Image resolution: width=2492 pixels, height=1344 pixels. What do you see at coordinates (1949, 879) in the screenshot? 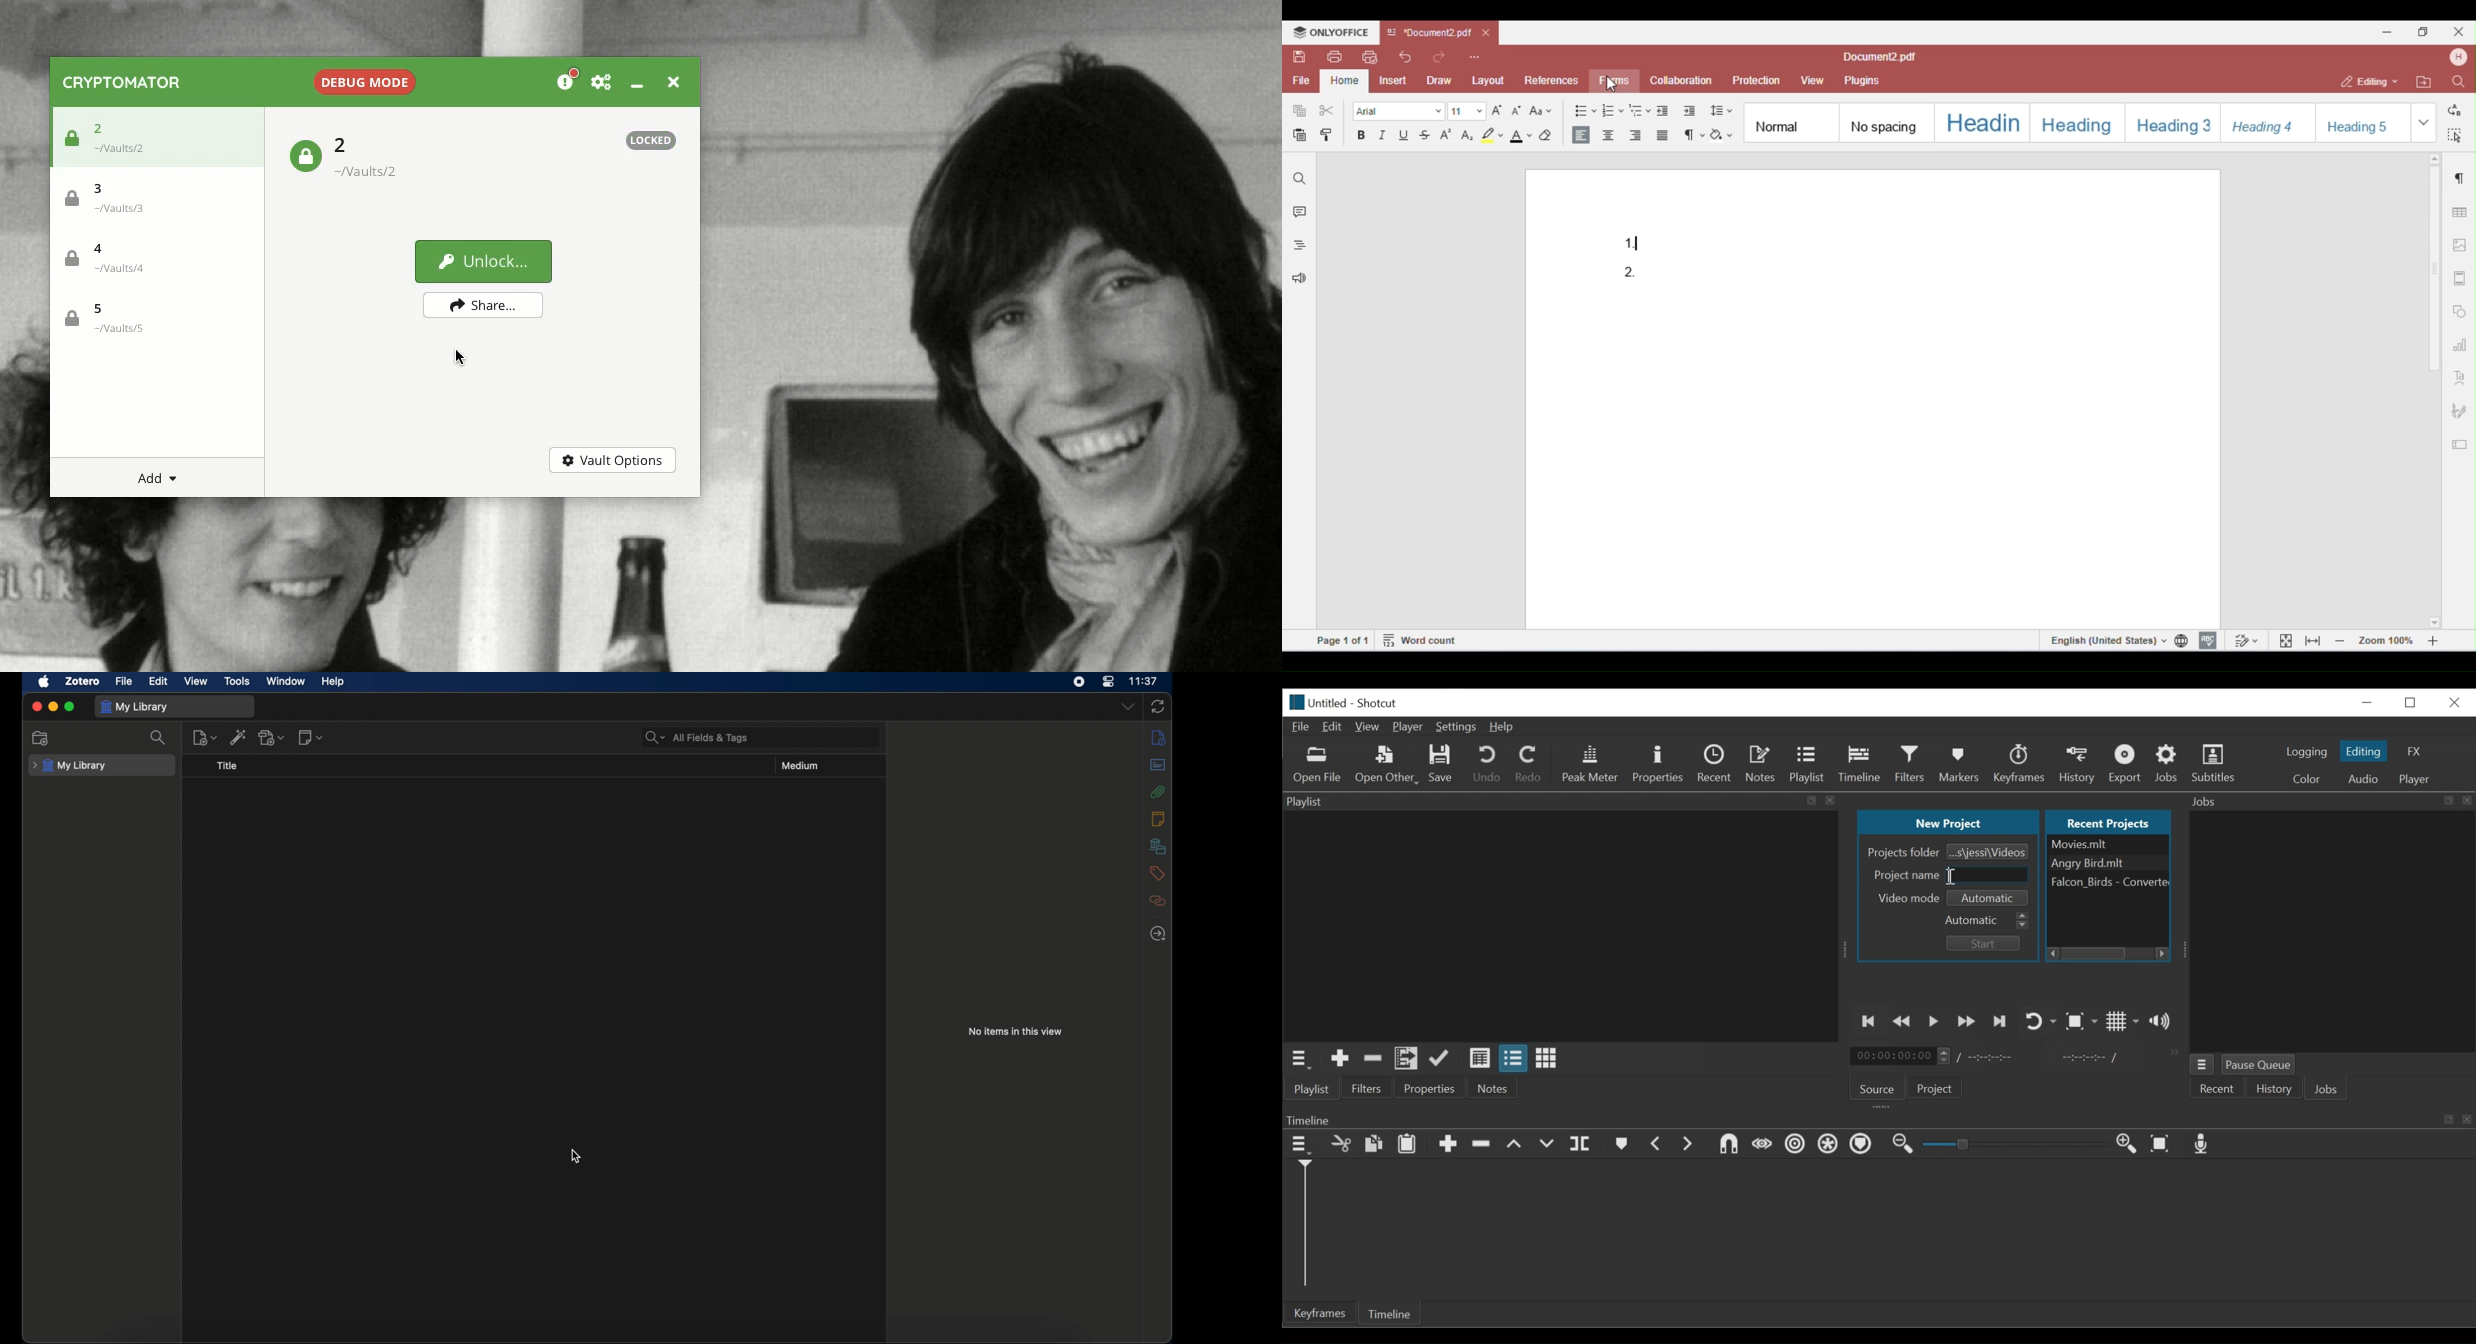
I see `Insertion cursor` at bounding box center [1949, 879].